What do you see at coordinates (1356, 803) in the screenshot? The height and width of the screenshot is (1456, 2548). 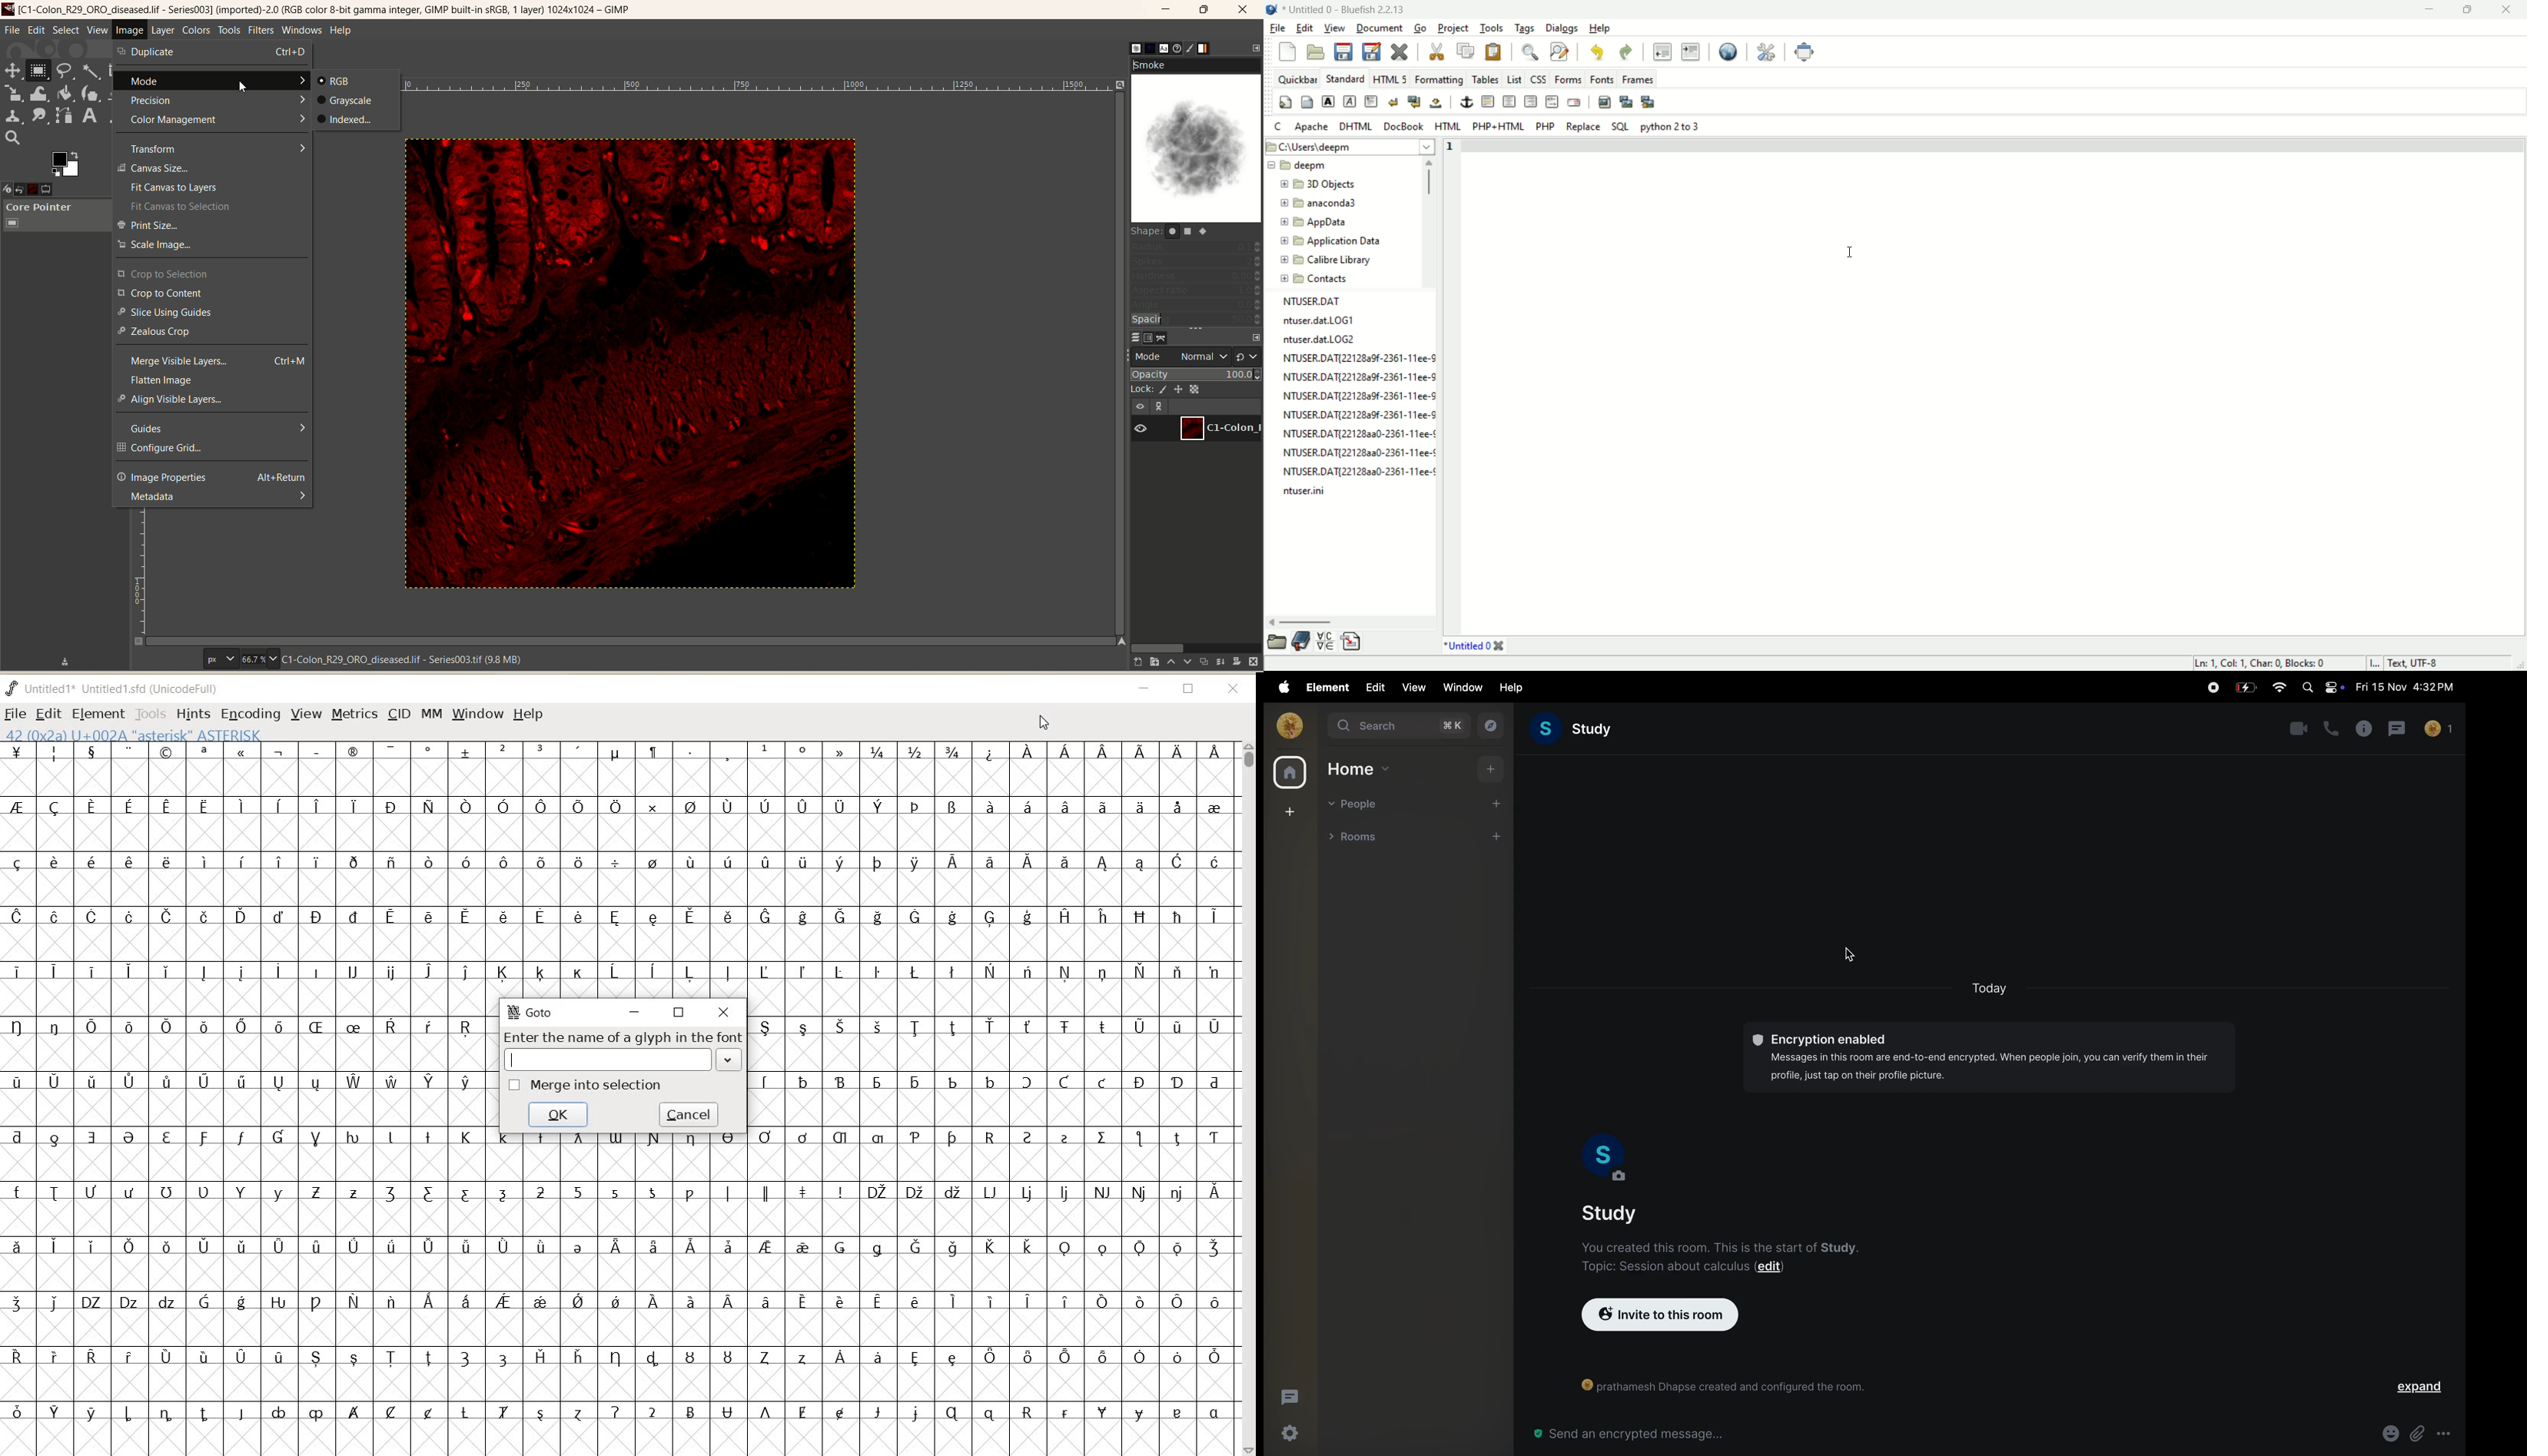 I see `people` at bounding box center [1356, 803].